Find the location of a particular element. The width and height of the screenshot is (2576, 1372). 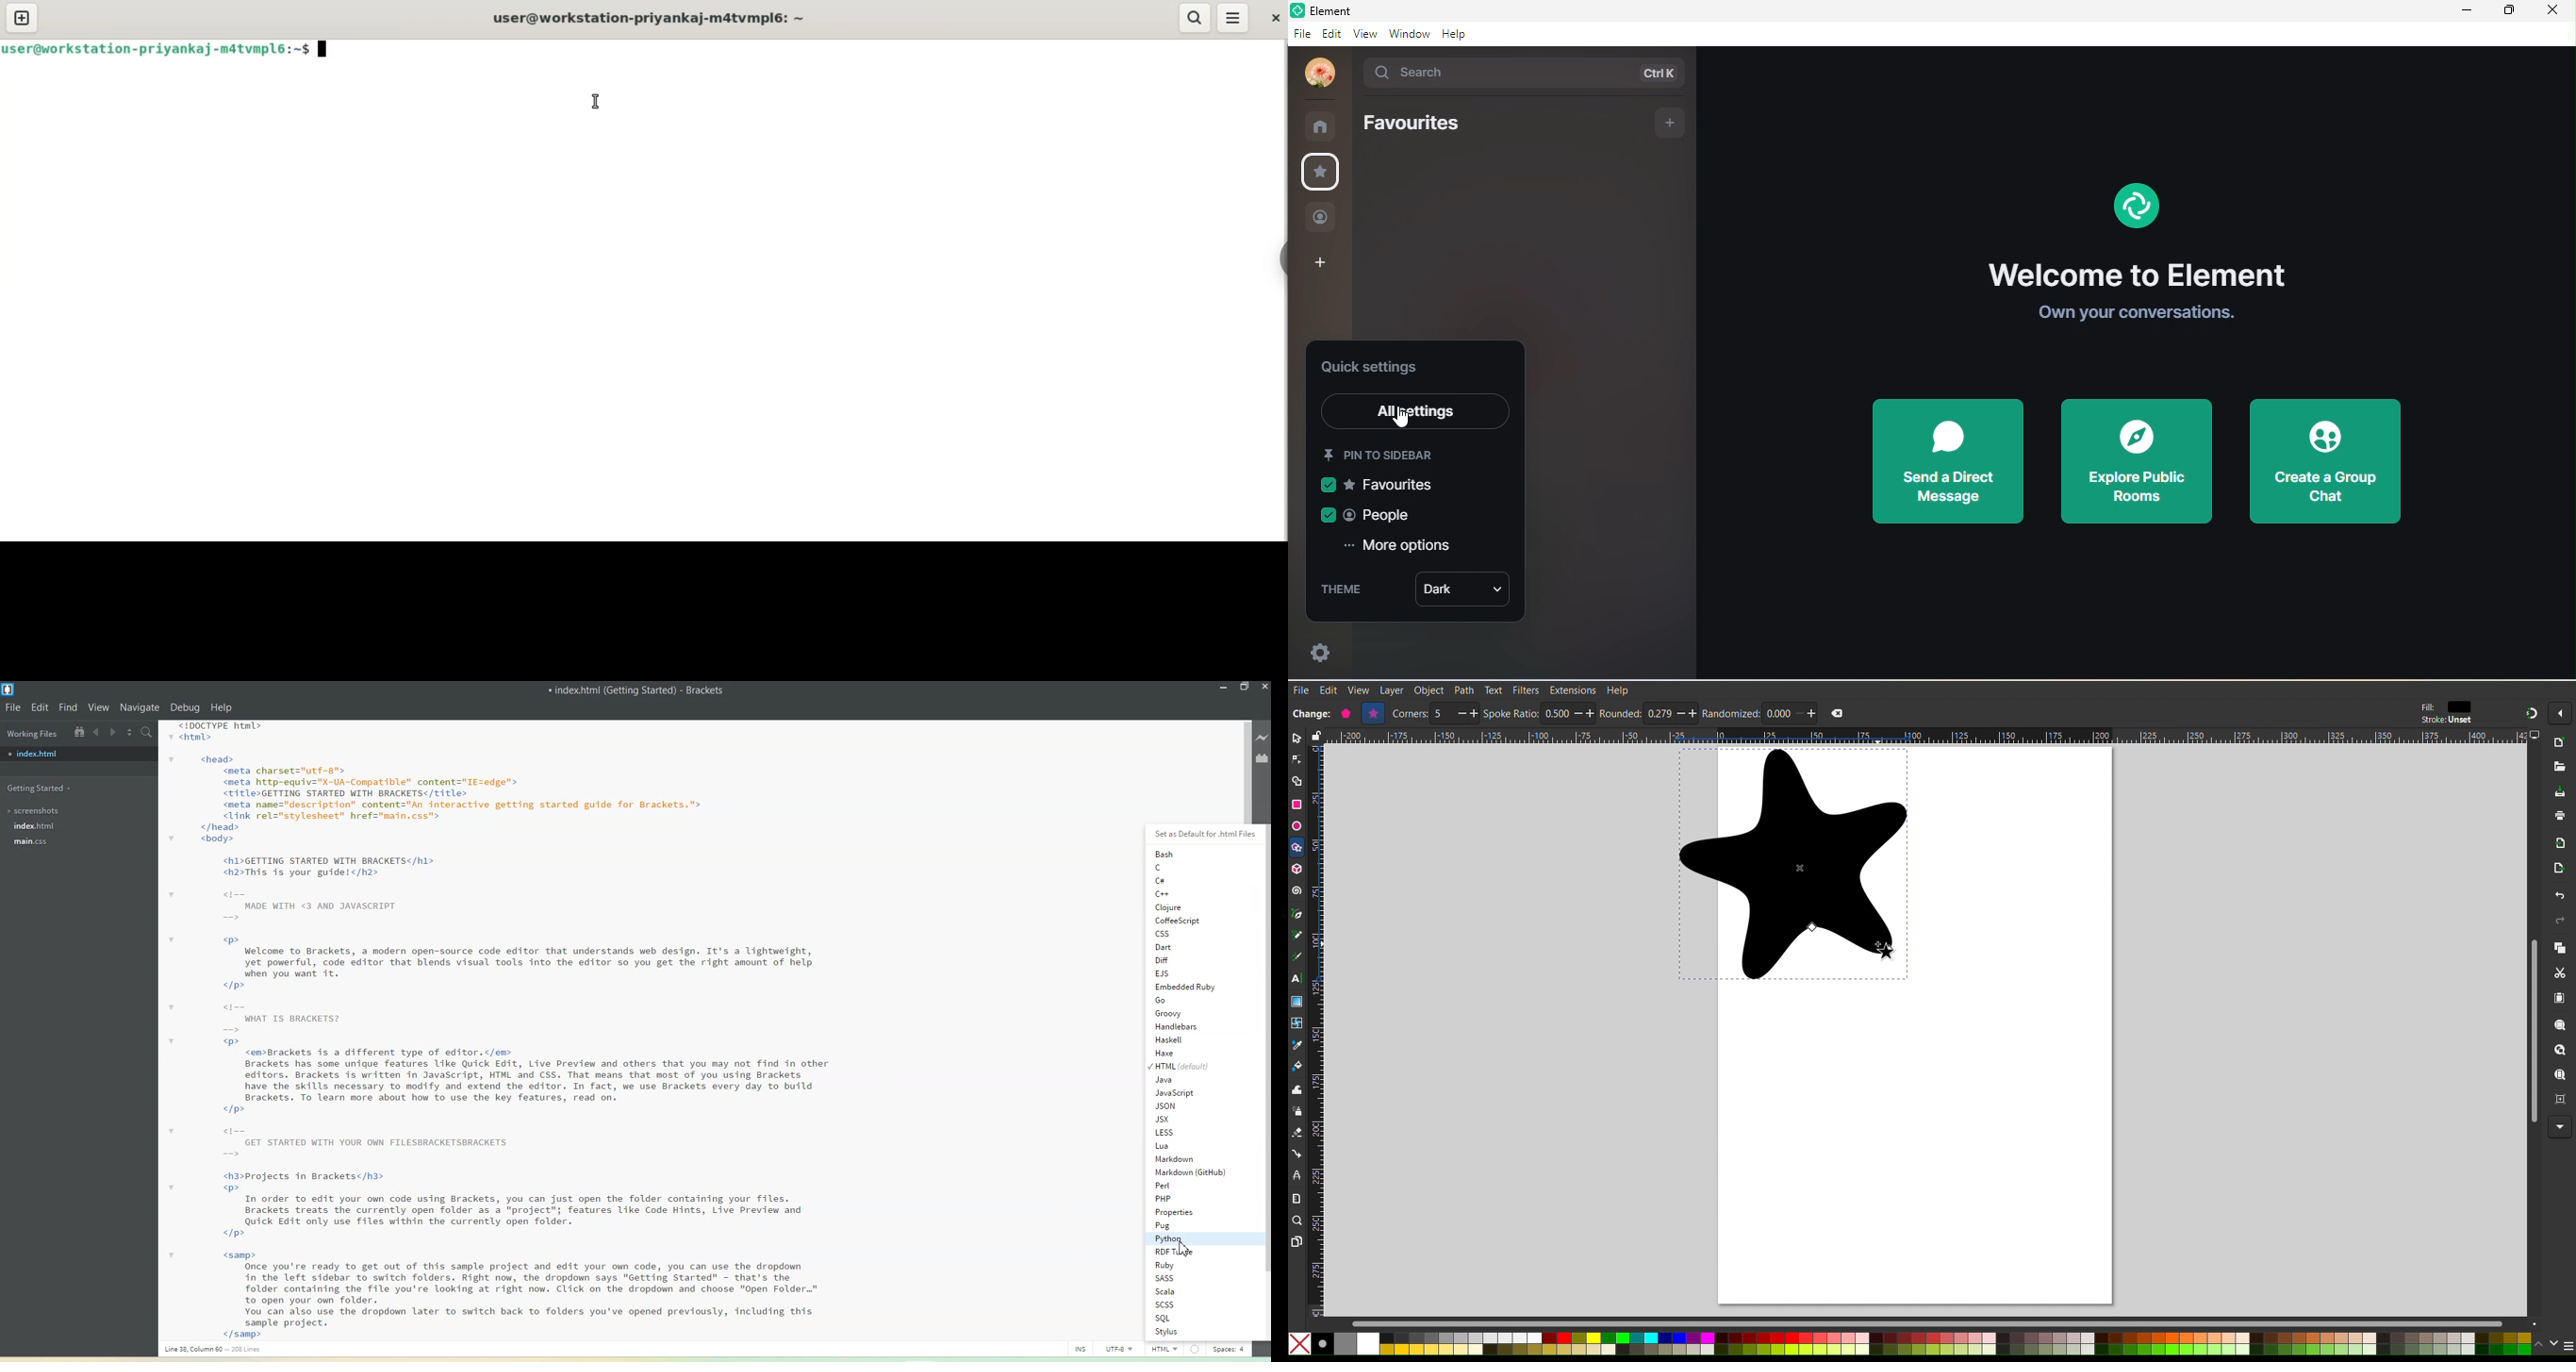

EJS is located at coordinates (1179, 973).